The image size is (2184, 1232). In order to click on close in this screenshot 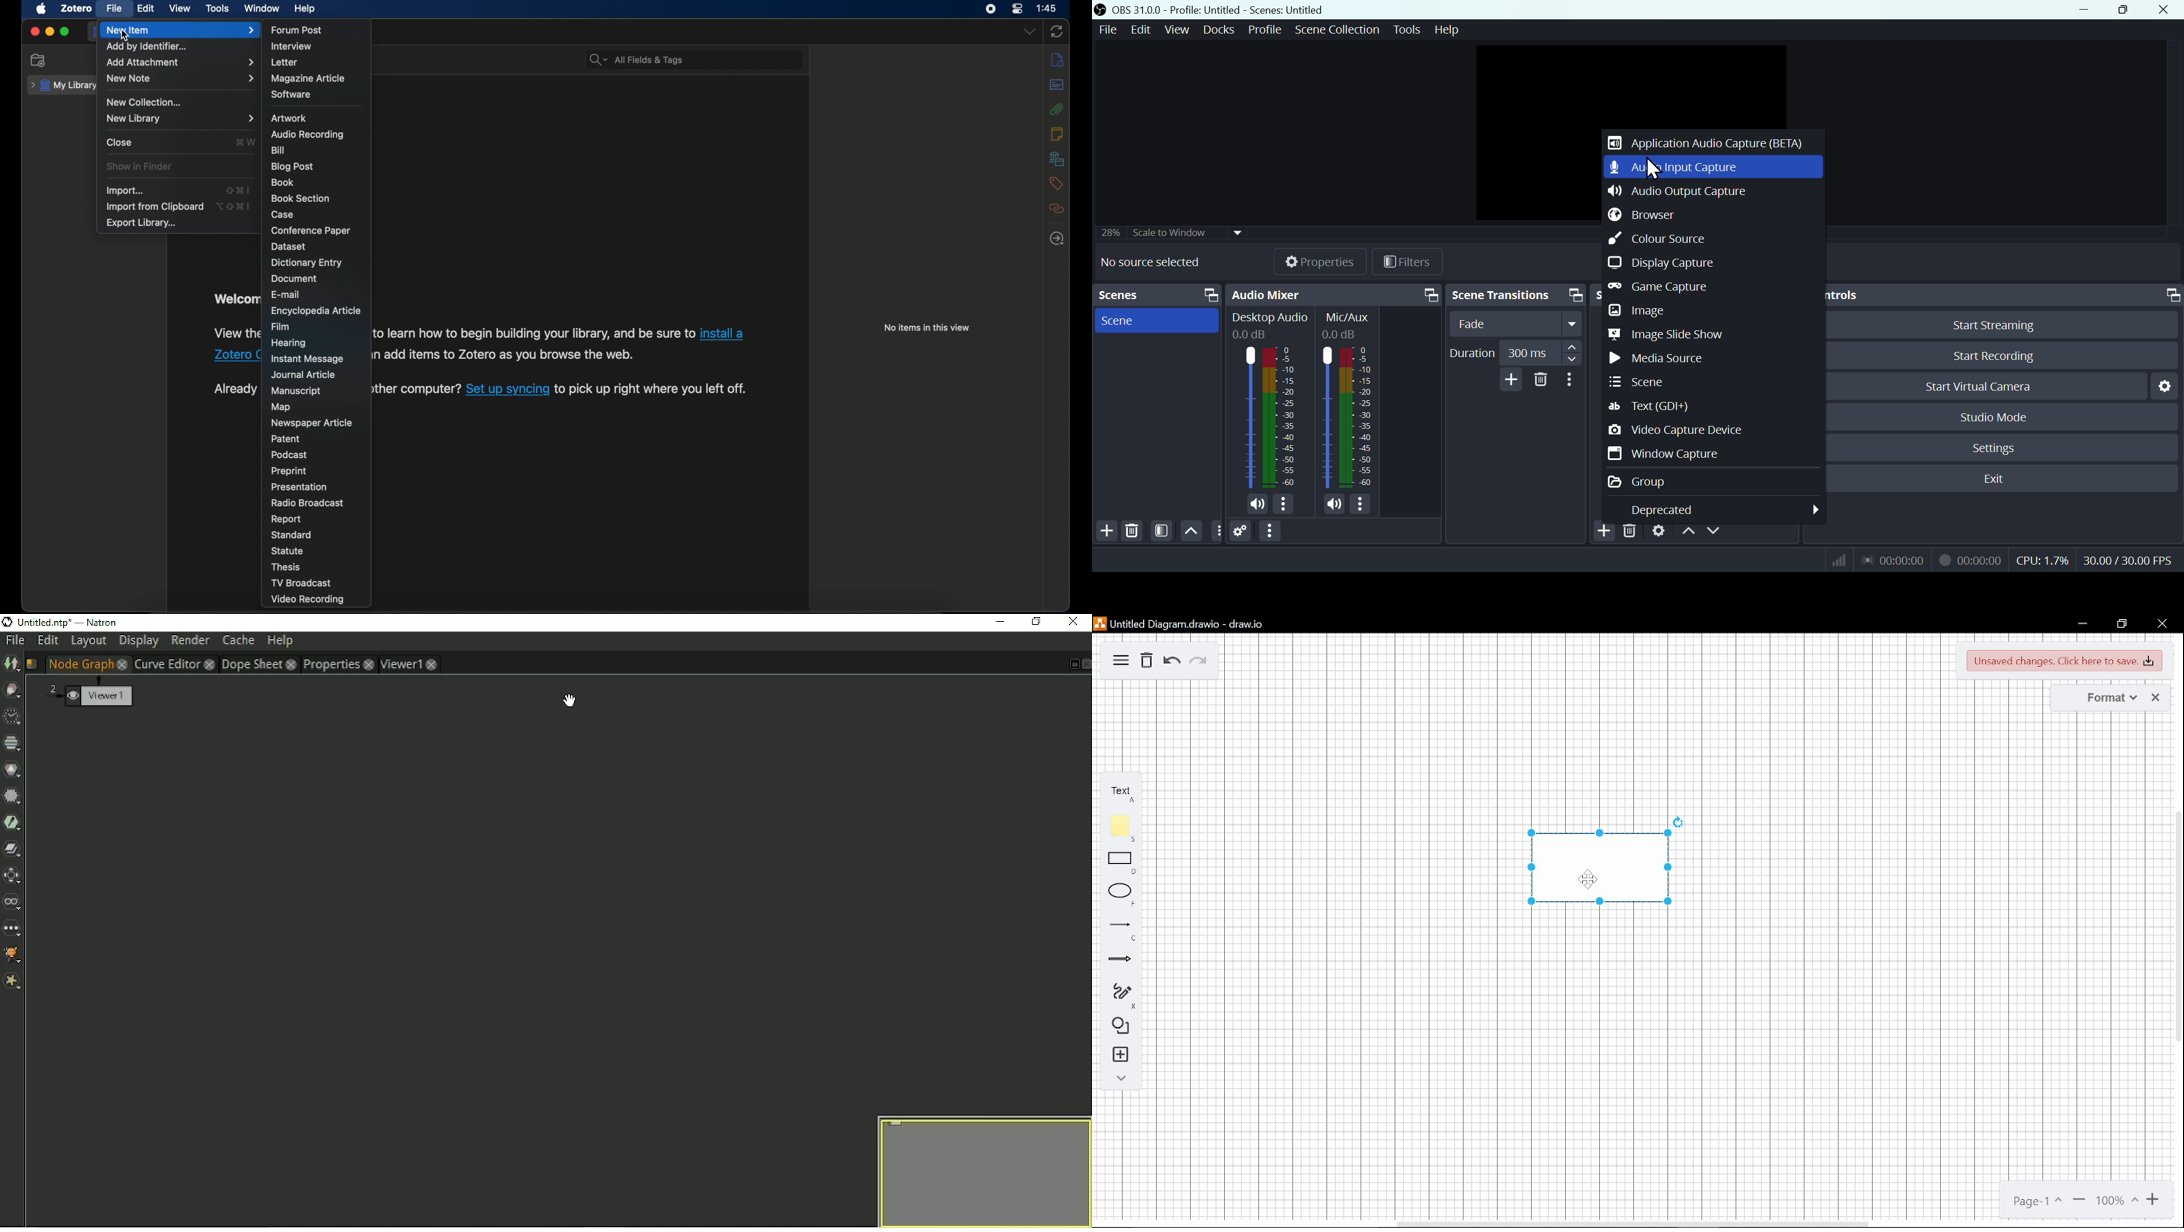, I will do `click(2155, 698)`.